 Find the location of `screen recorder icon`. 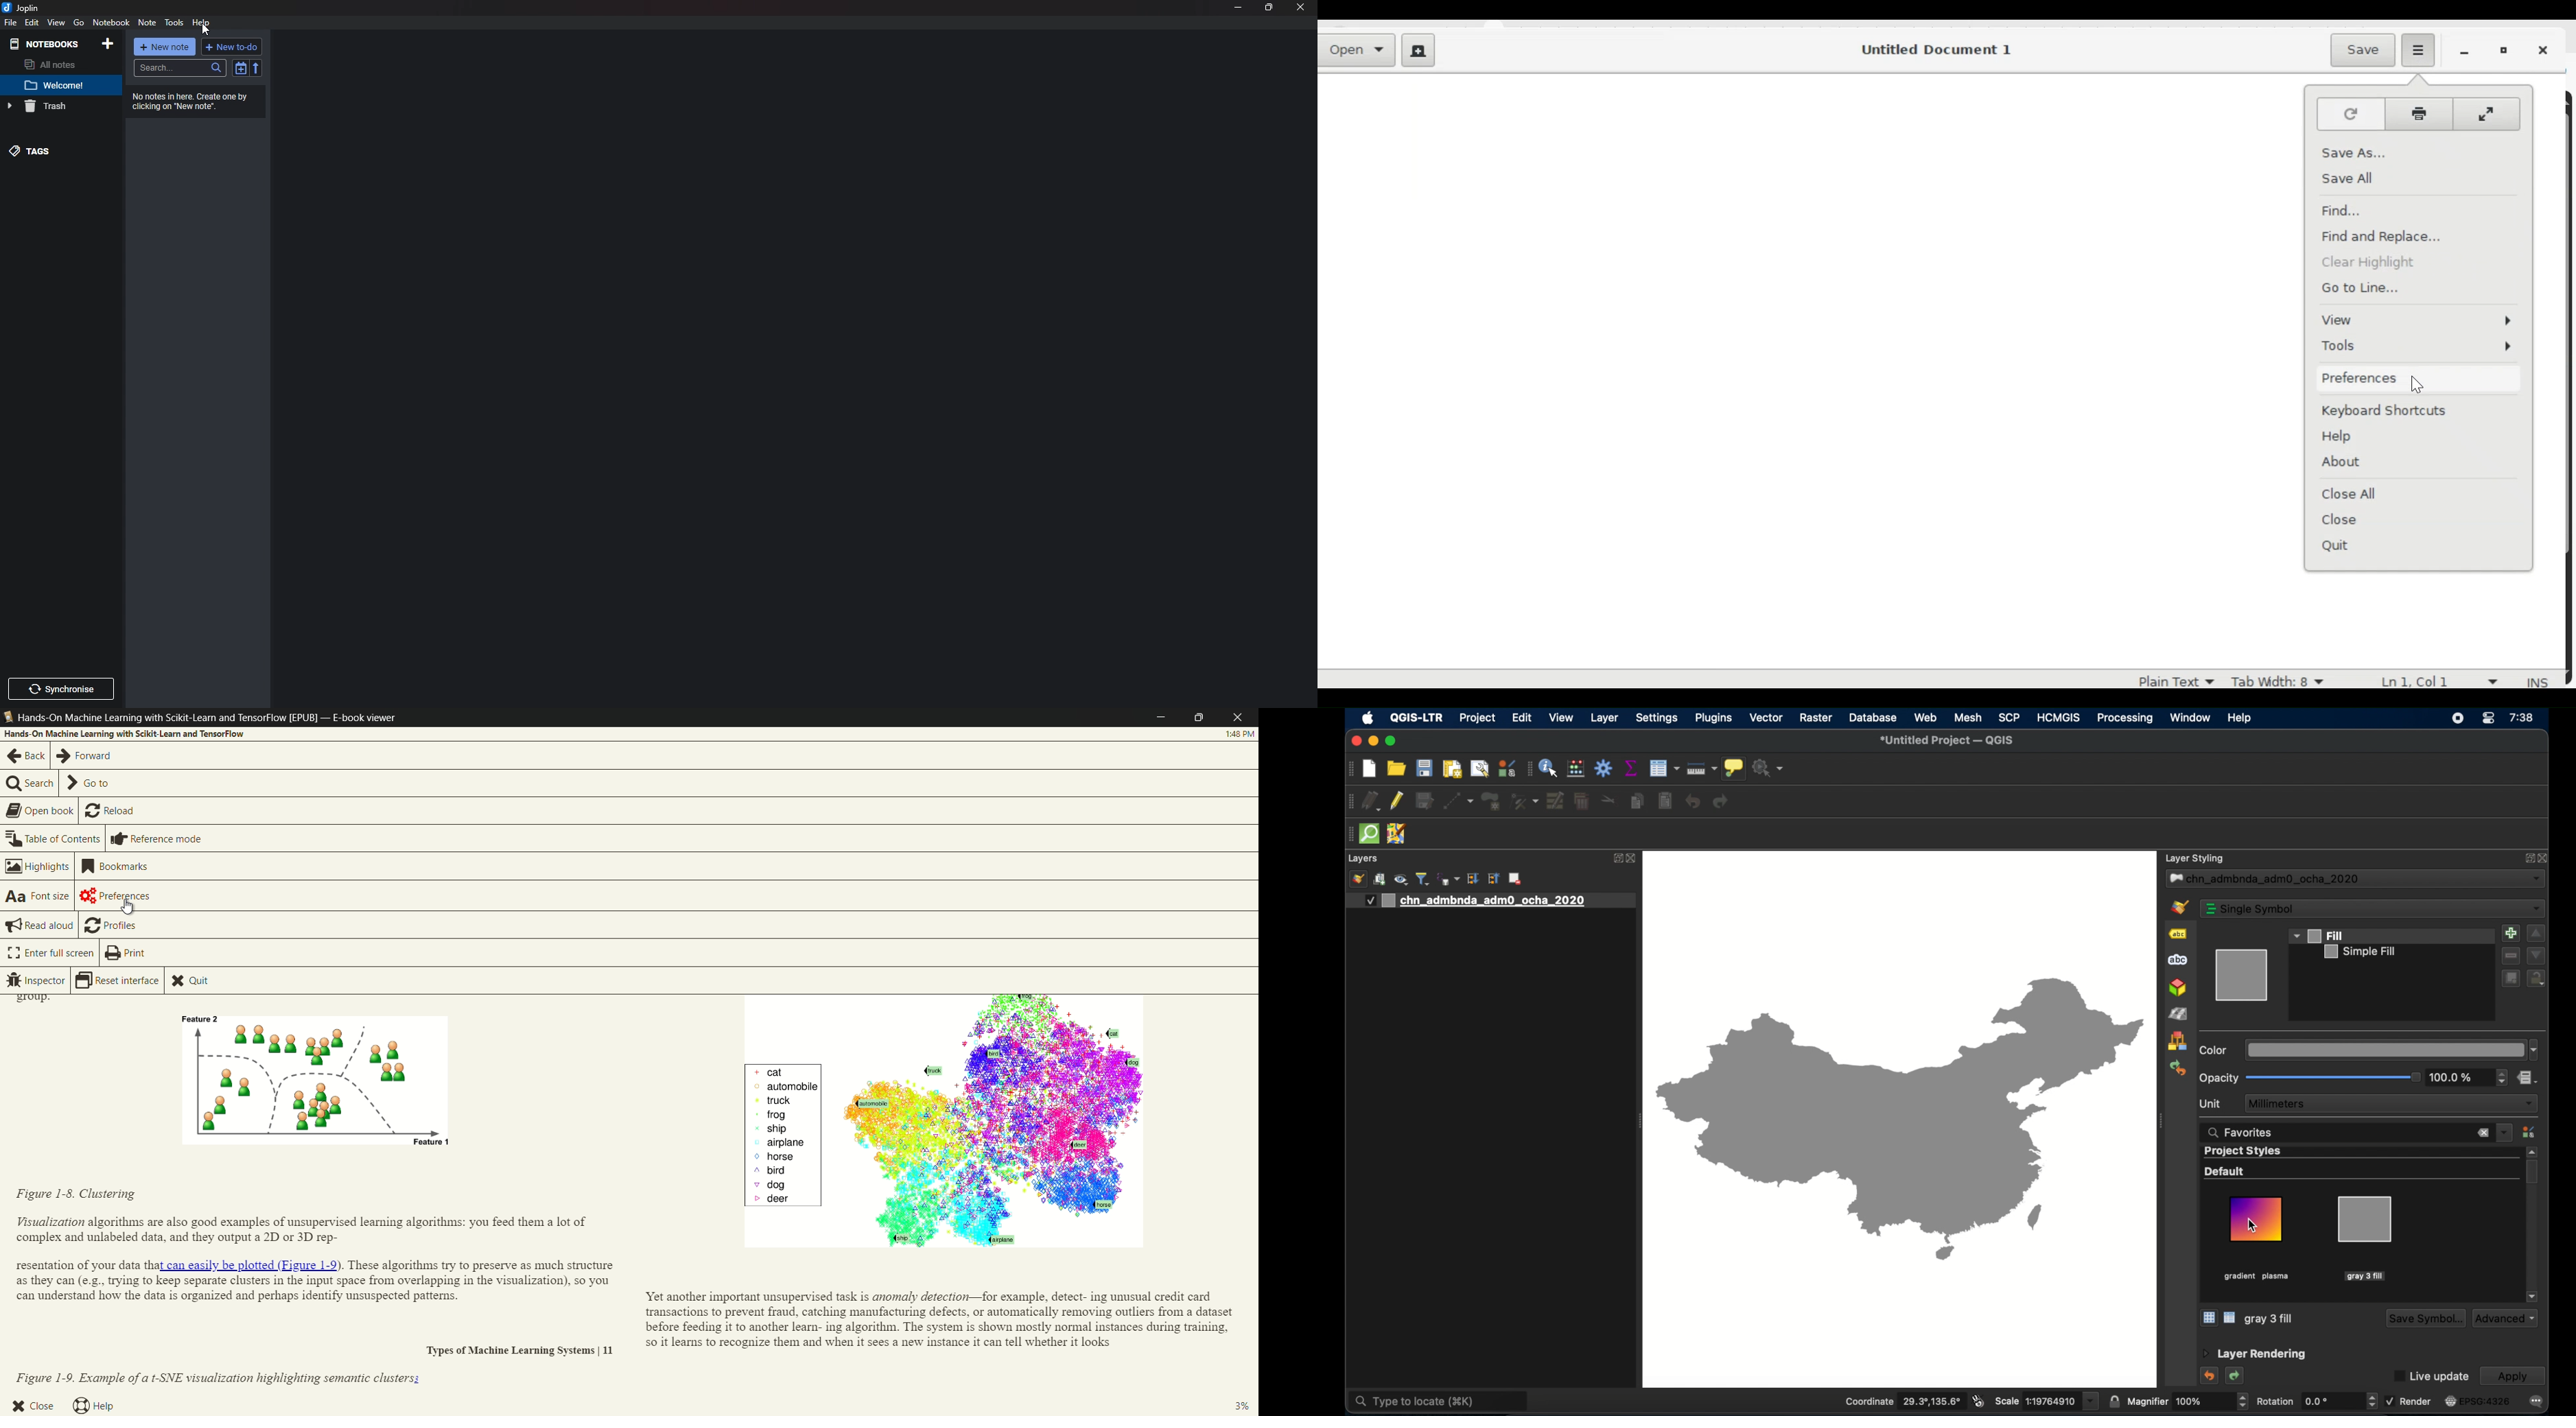

screen recorder icon is located at coordinates (2458, 718).